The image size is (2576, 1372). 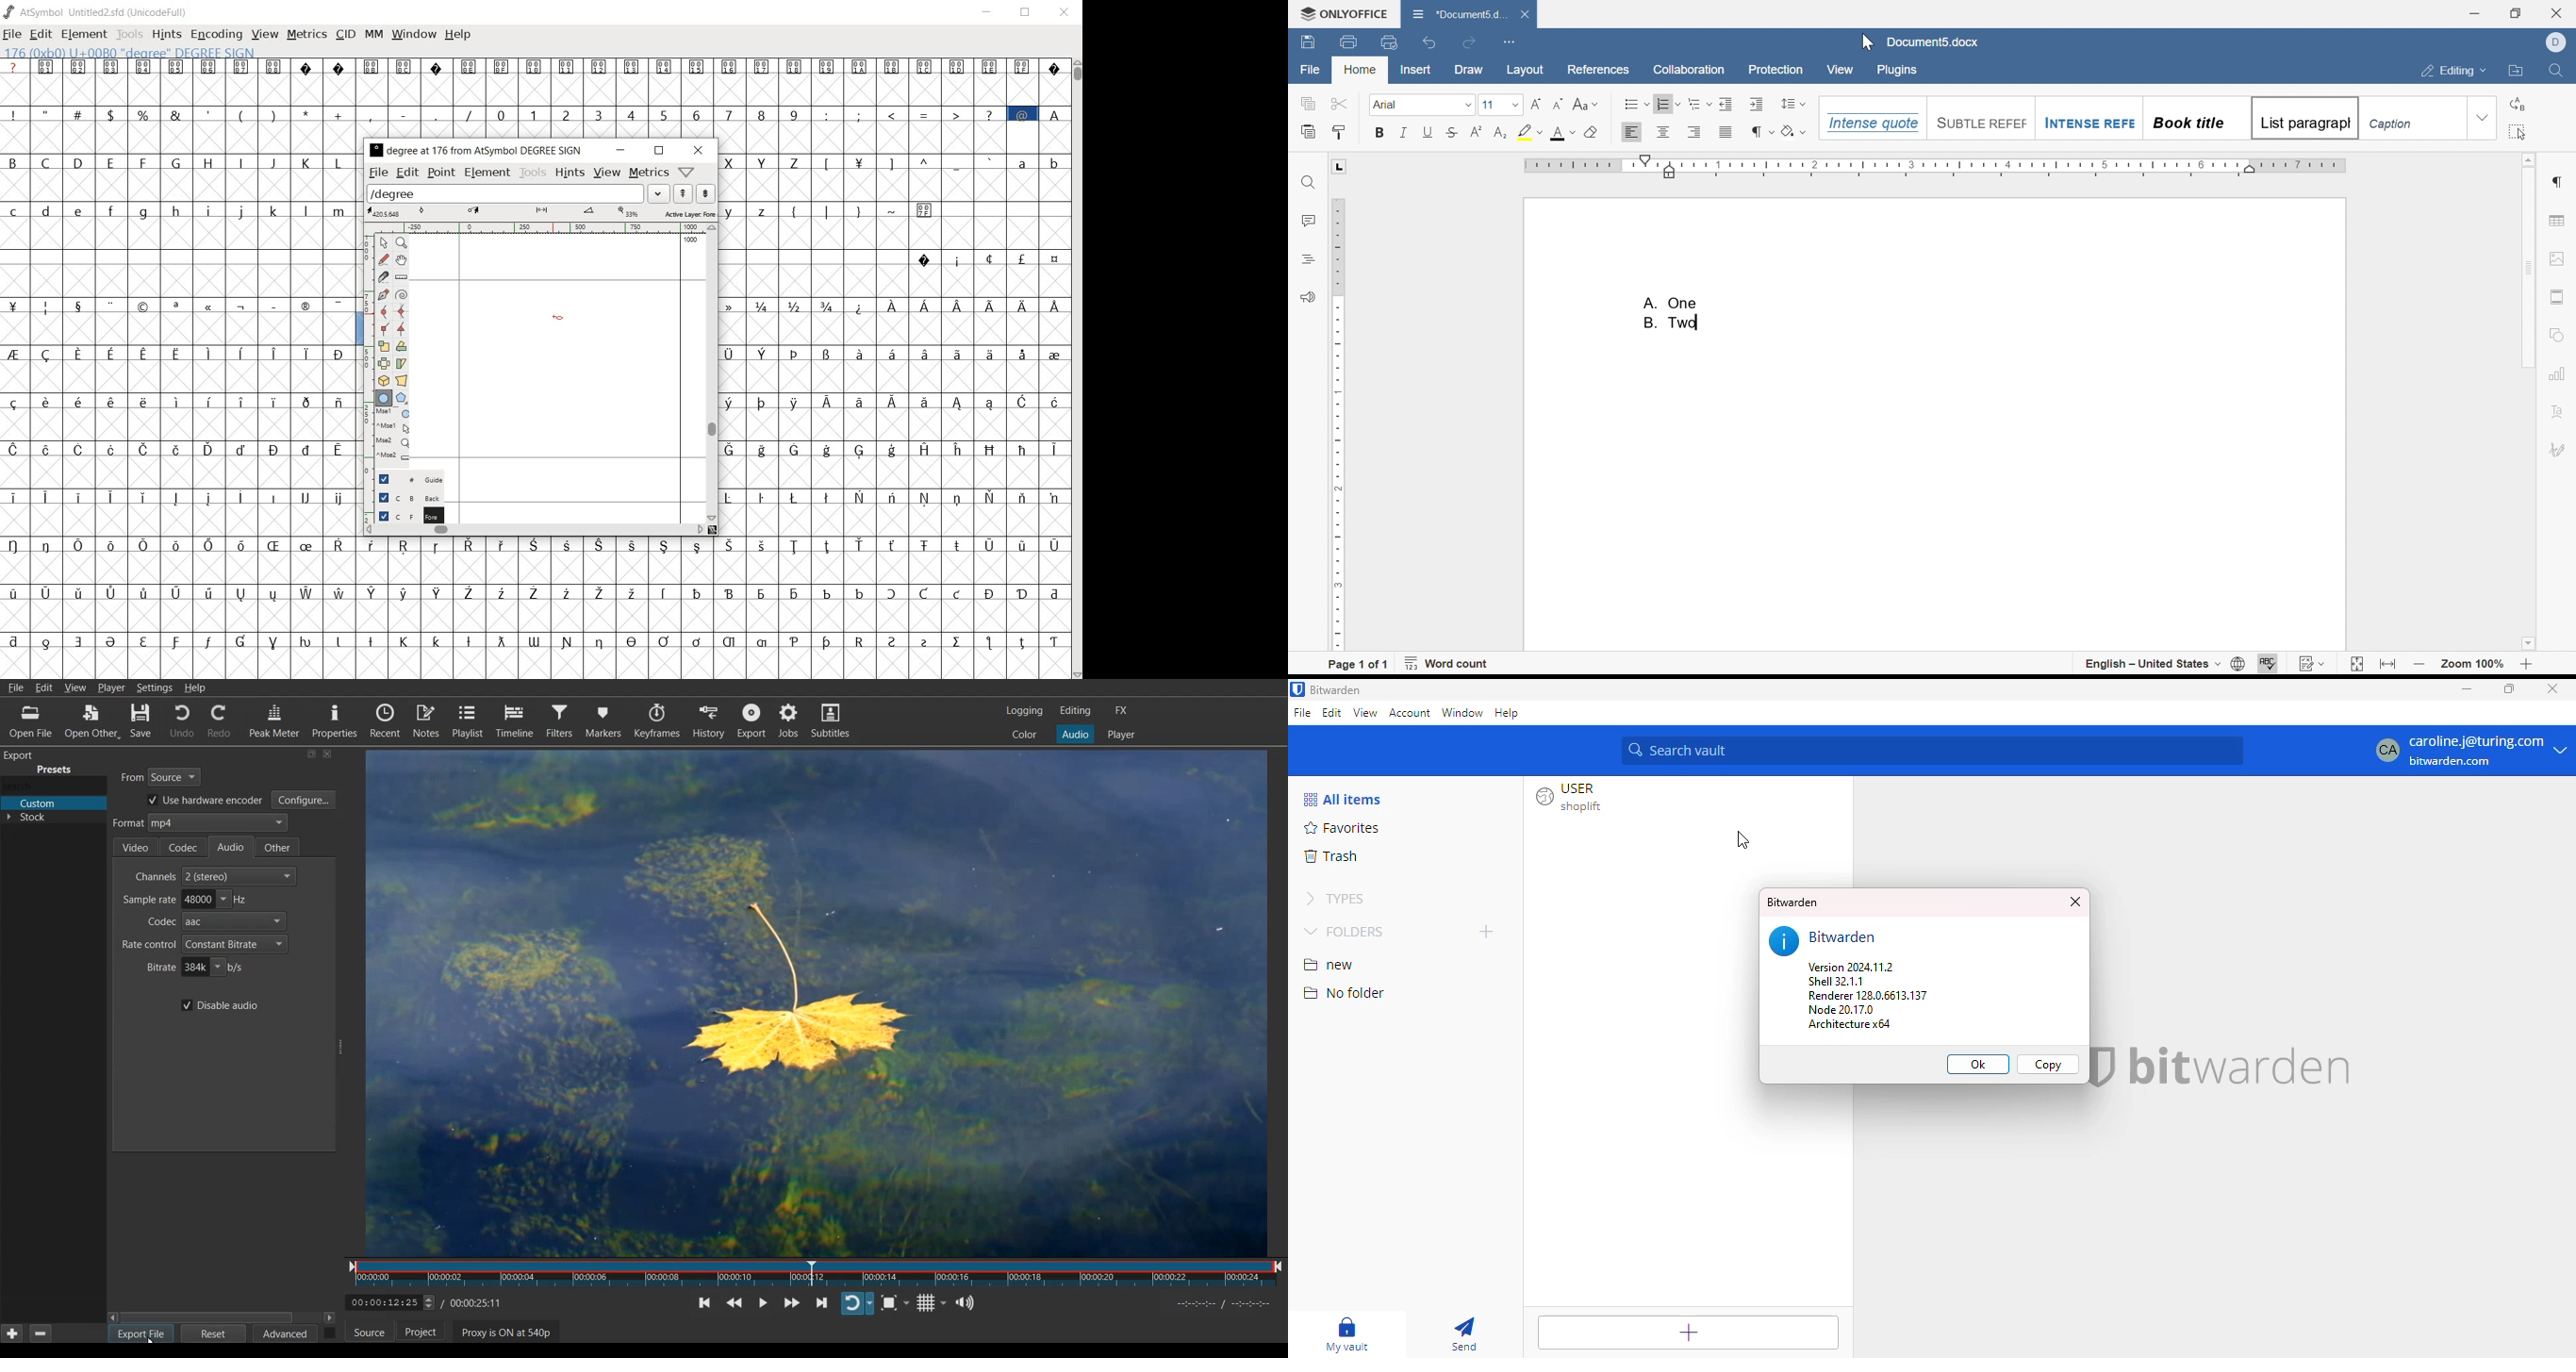 What do you see at coordinates (1391, 42) in the screenshot?
I see `quick print` at bounding box center [1391, 42].